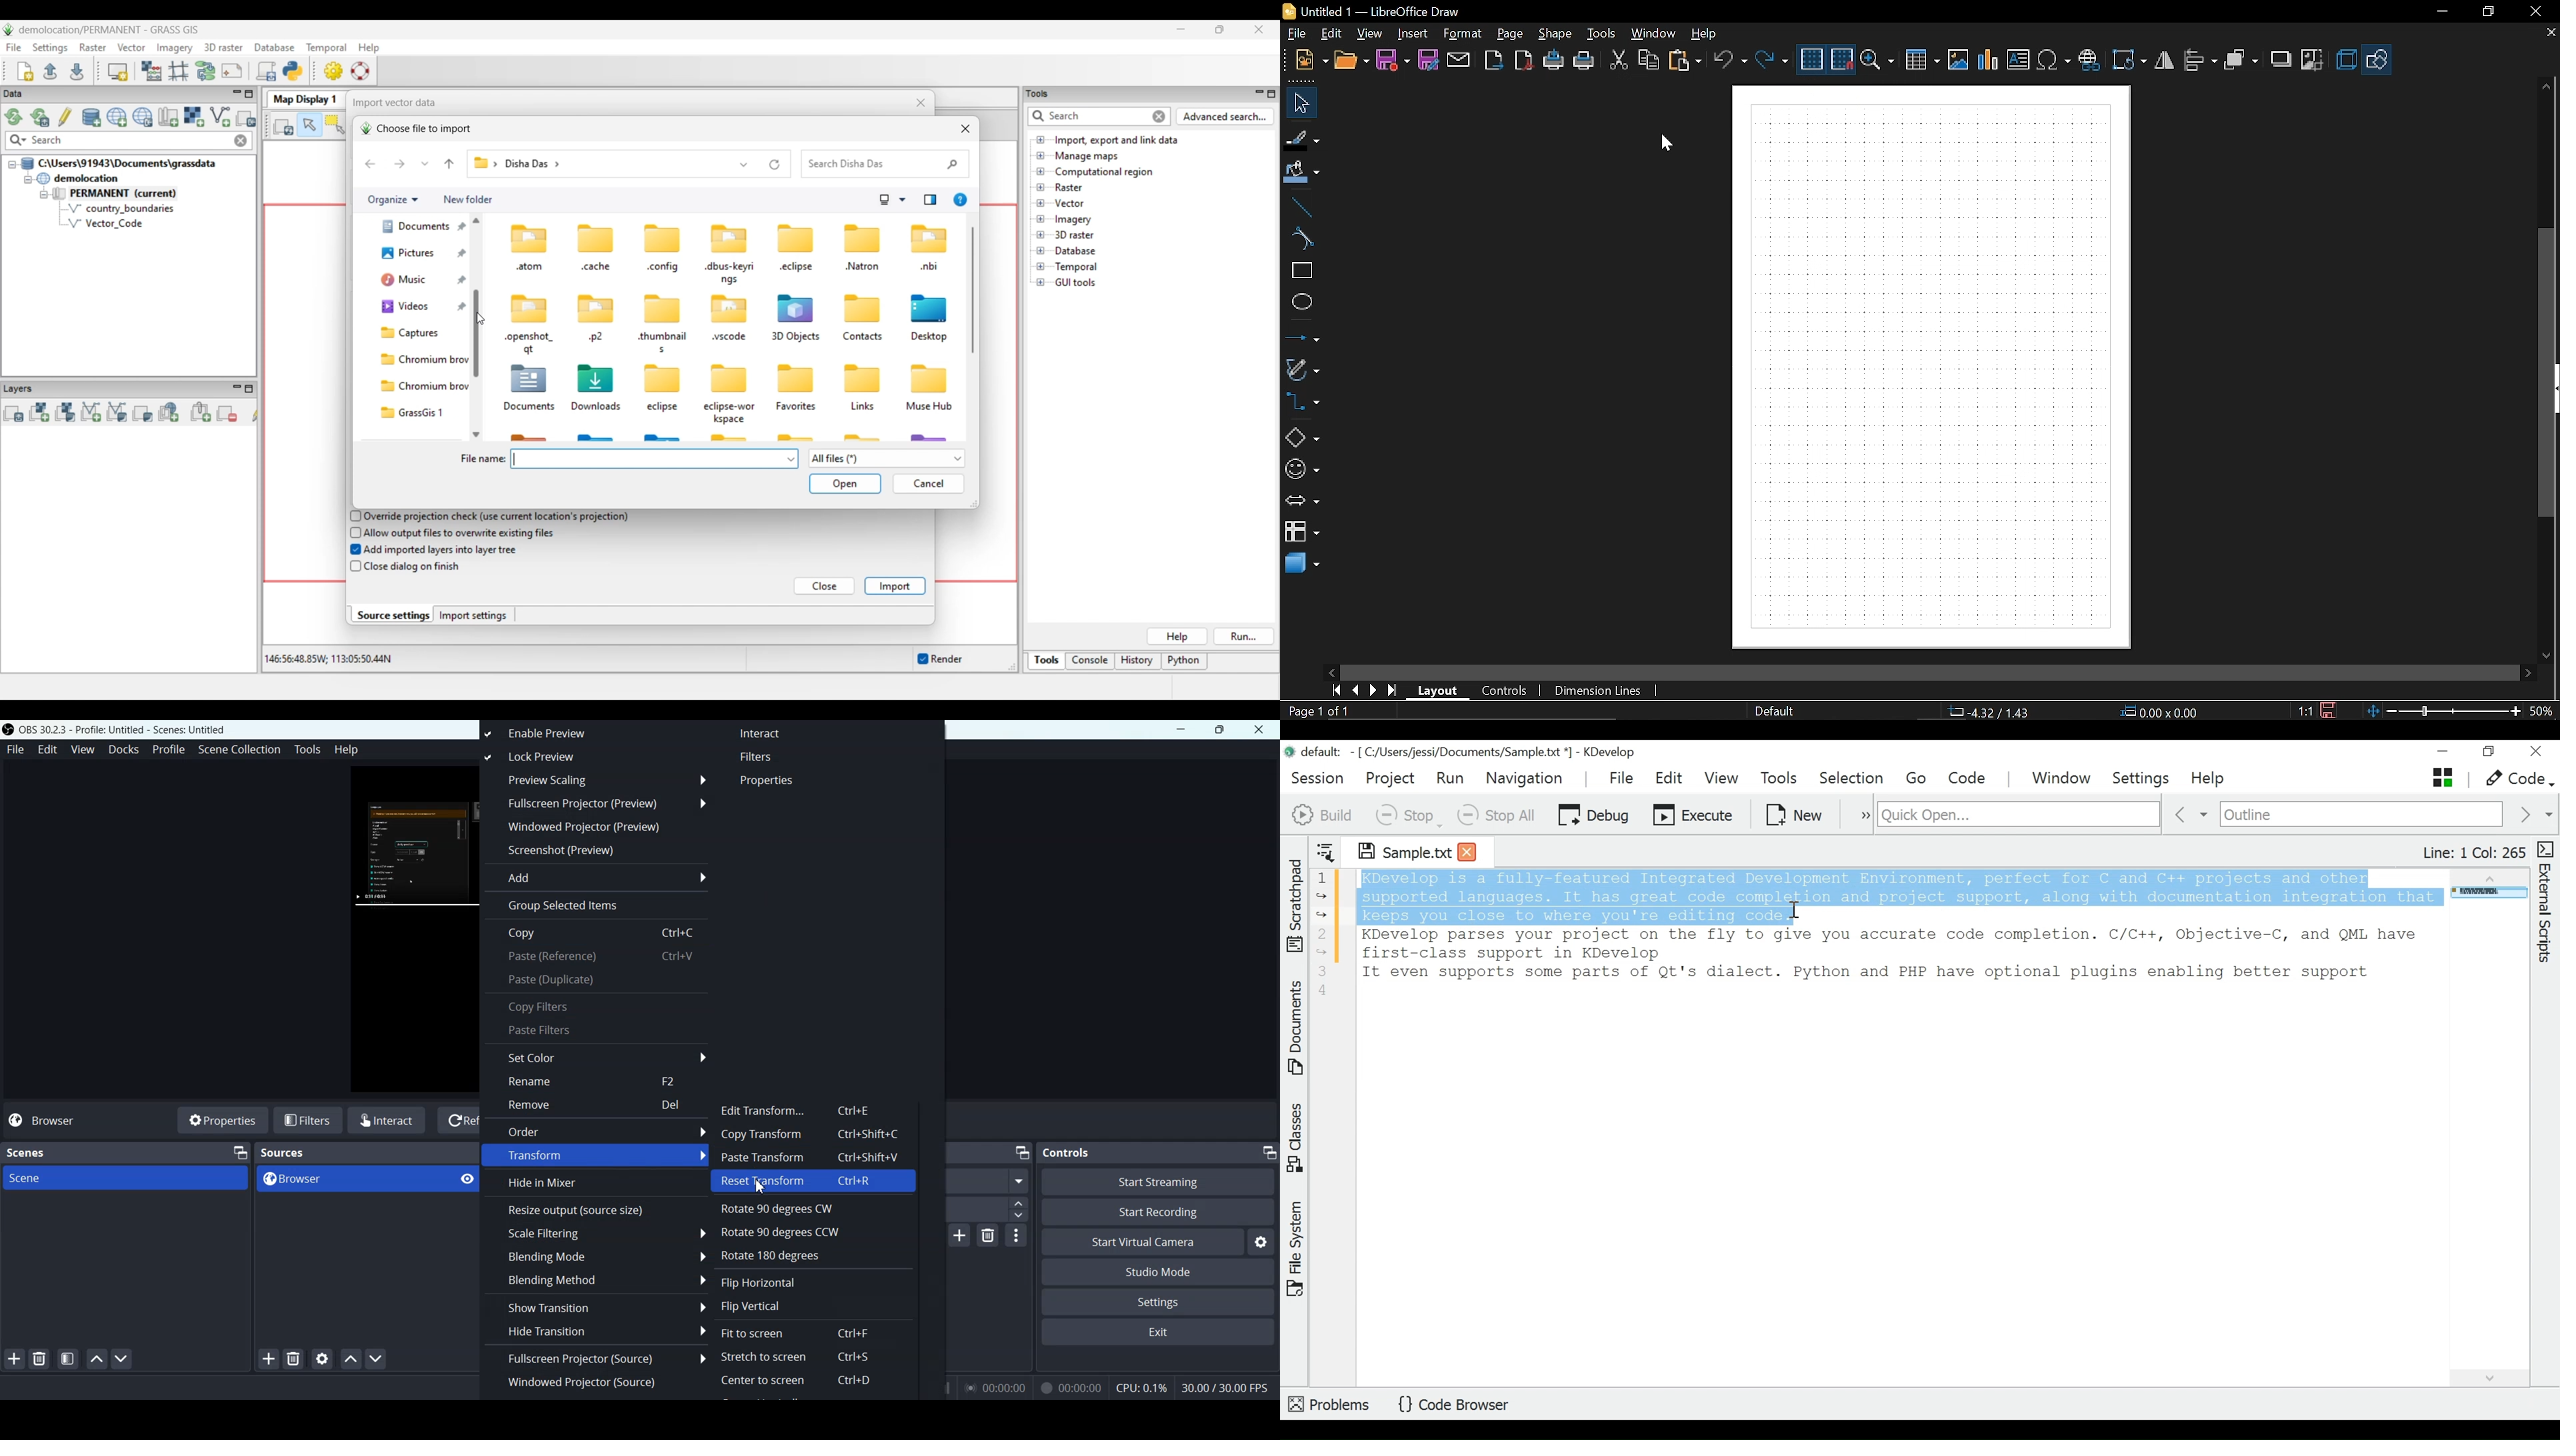  I want to click on go to last page, so click(1394, 690).